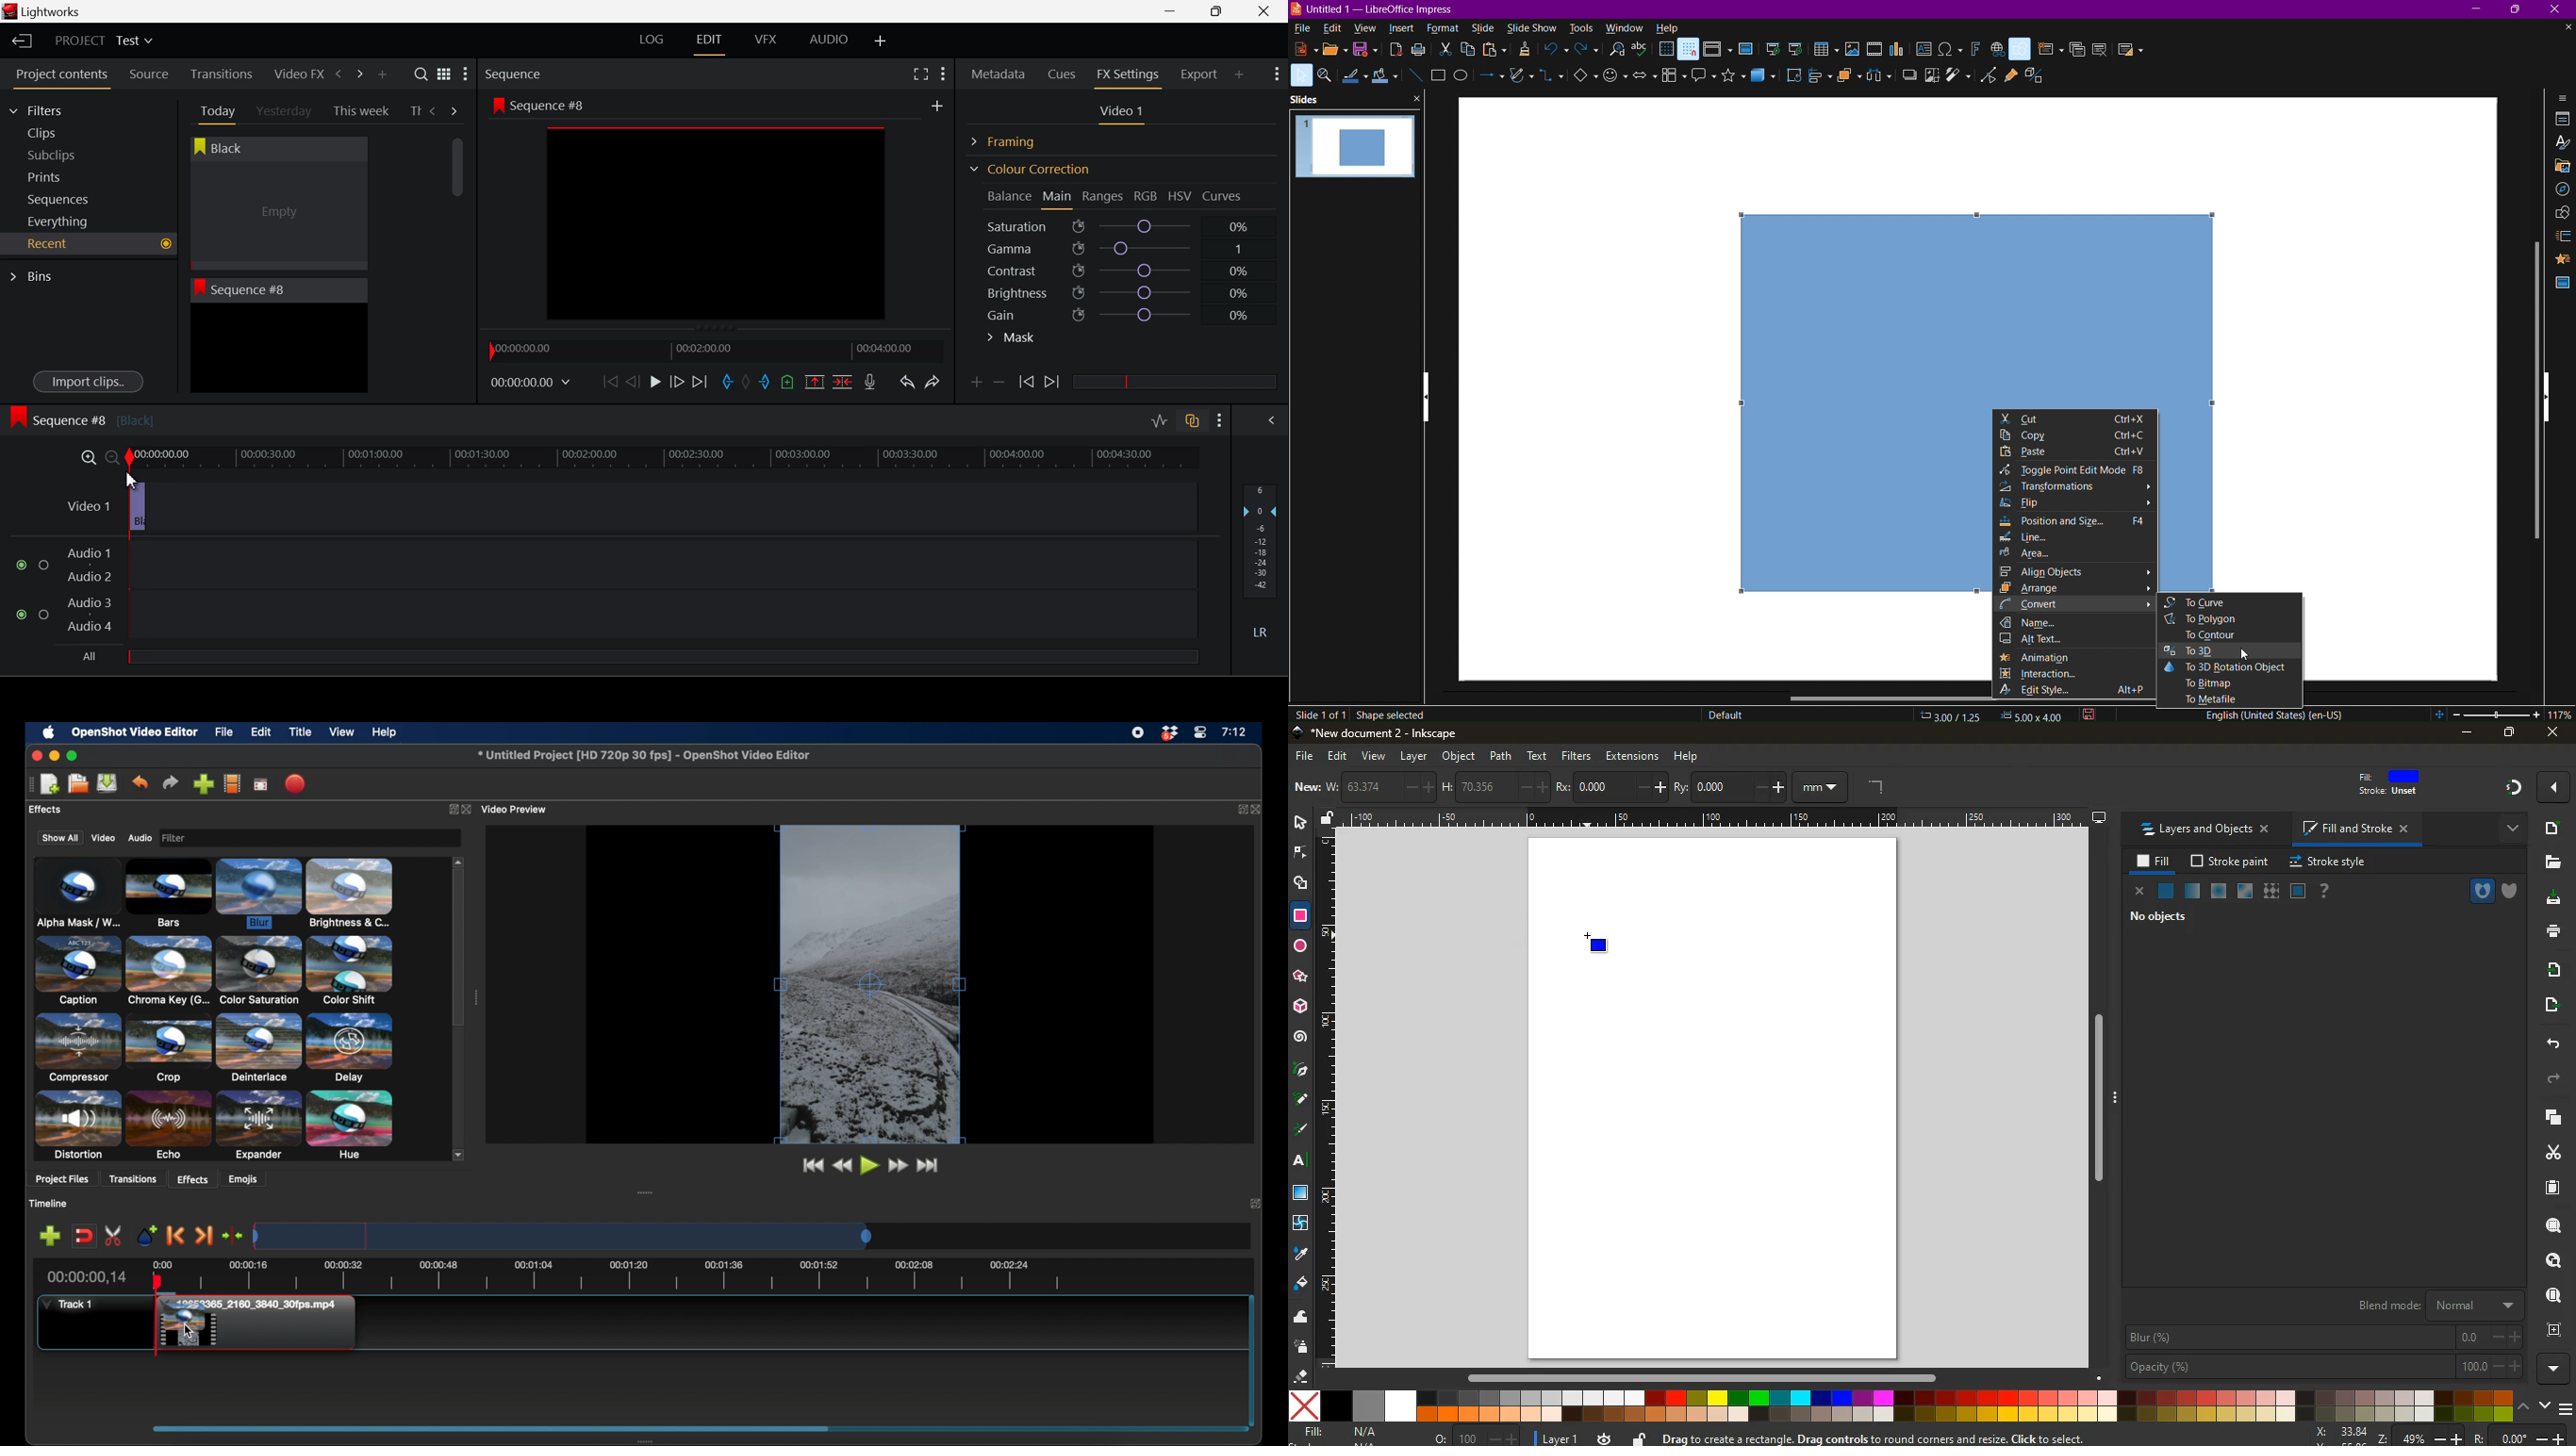 The height and width of the screenshot is (1456, 2576). I want to click on fullscreen, so click(261, 784).